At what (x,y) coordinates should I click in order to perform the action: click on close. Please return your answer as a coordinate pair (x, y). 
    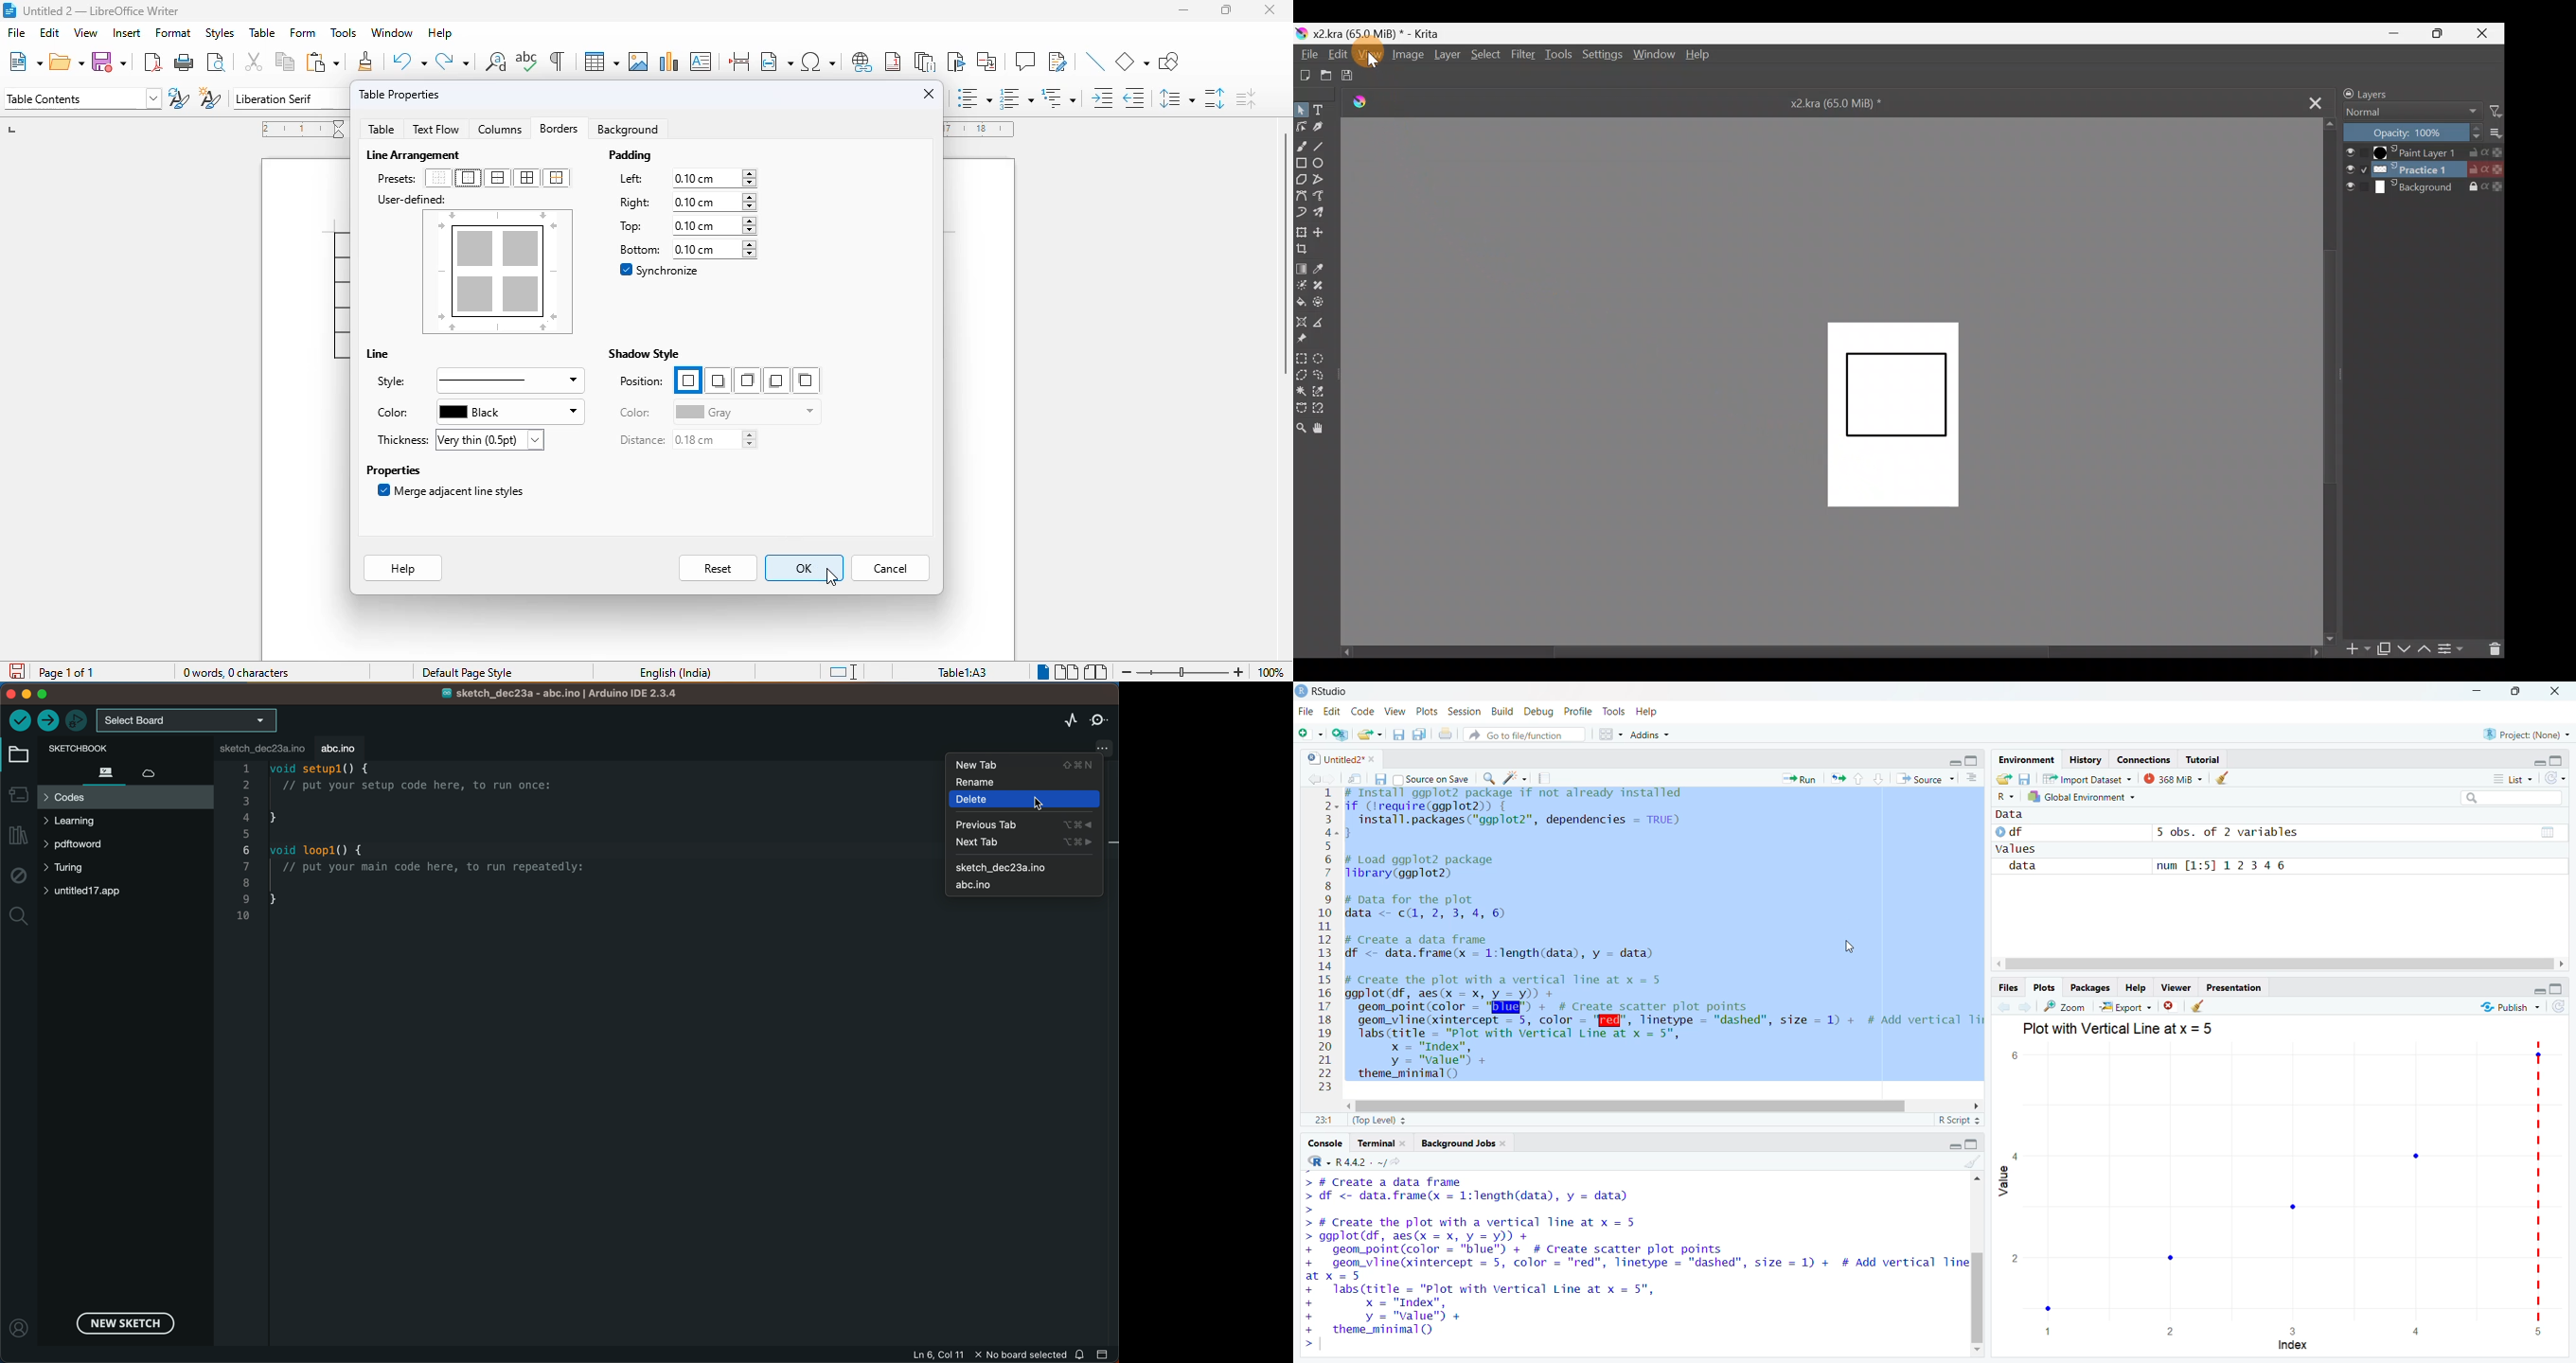
    Looking at the image, I should click on (1271, 9).